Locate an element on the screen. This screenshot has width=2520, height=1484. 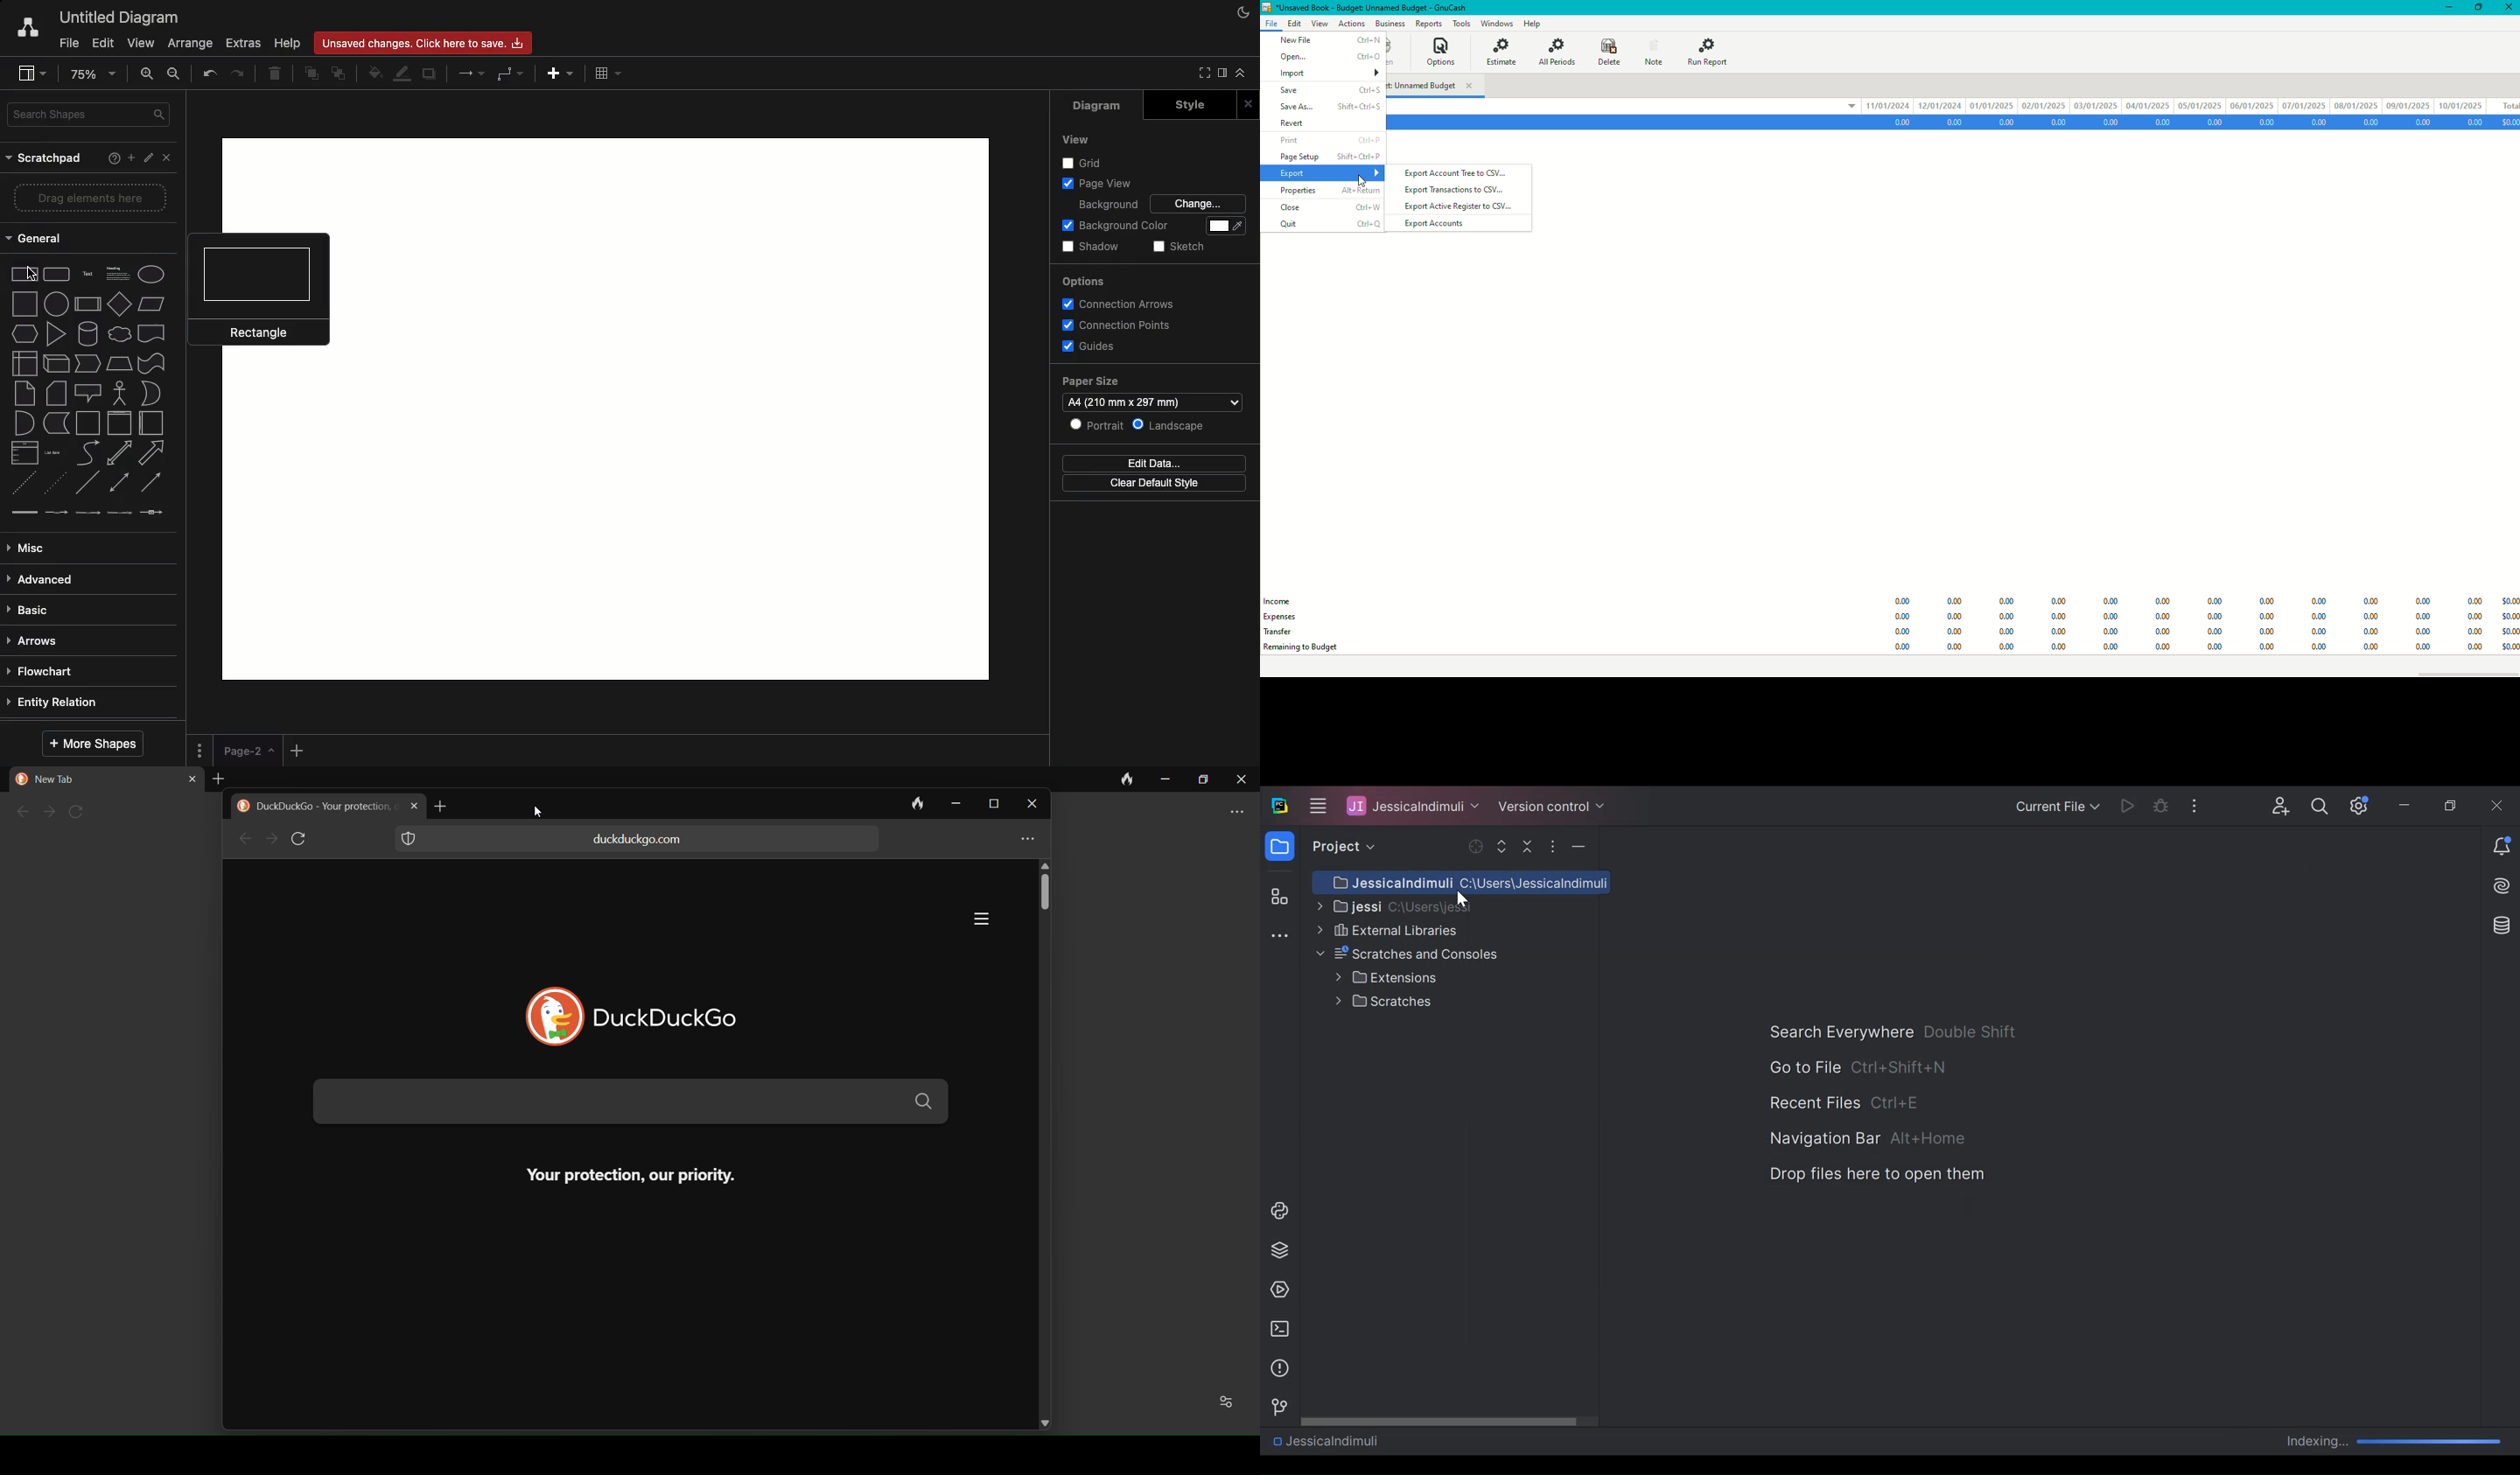
Connection points is located at coordinates (1118, 325).